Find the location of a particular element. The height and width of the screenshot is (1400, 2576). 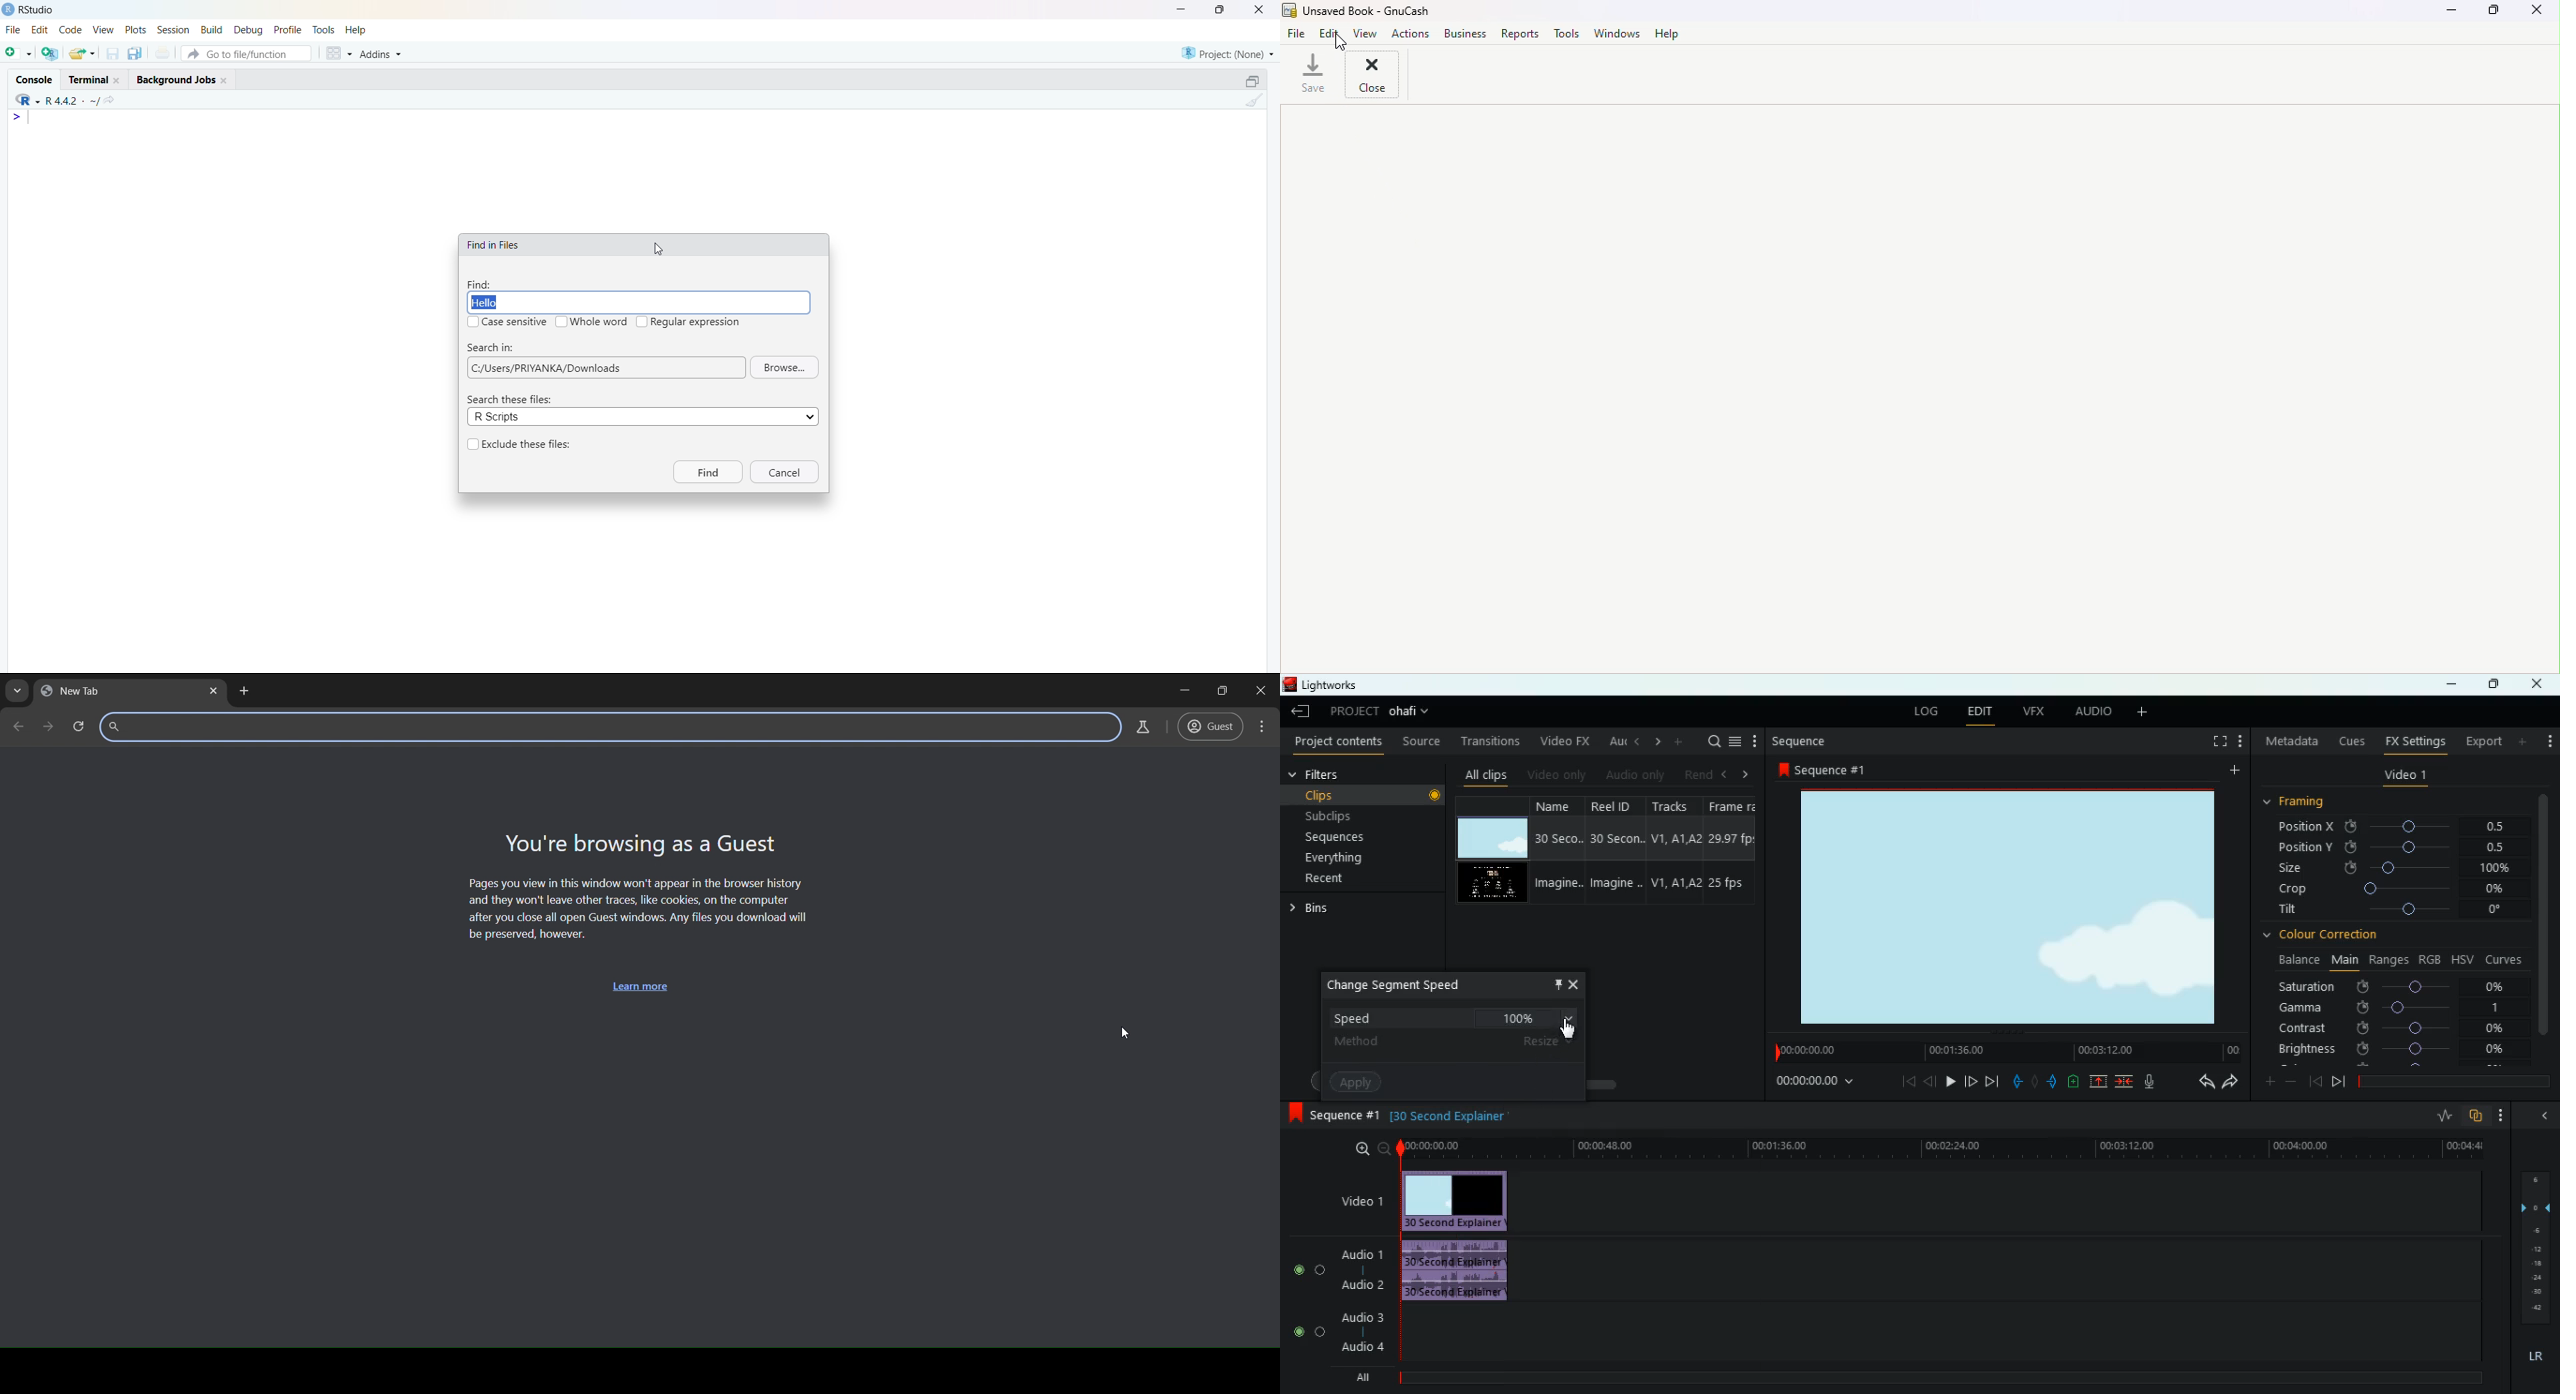

minus is located at coordinates (2291, 1081).